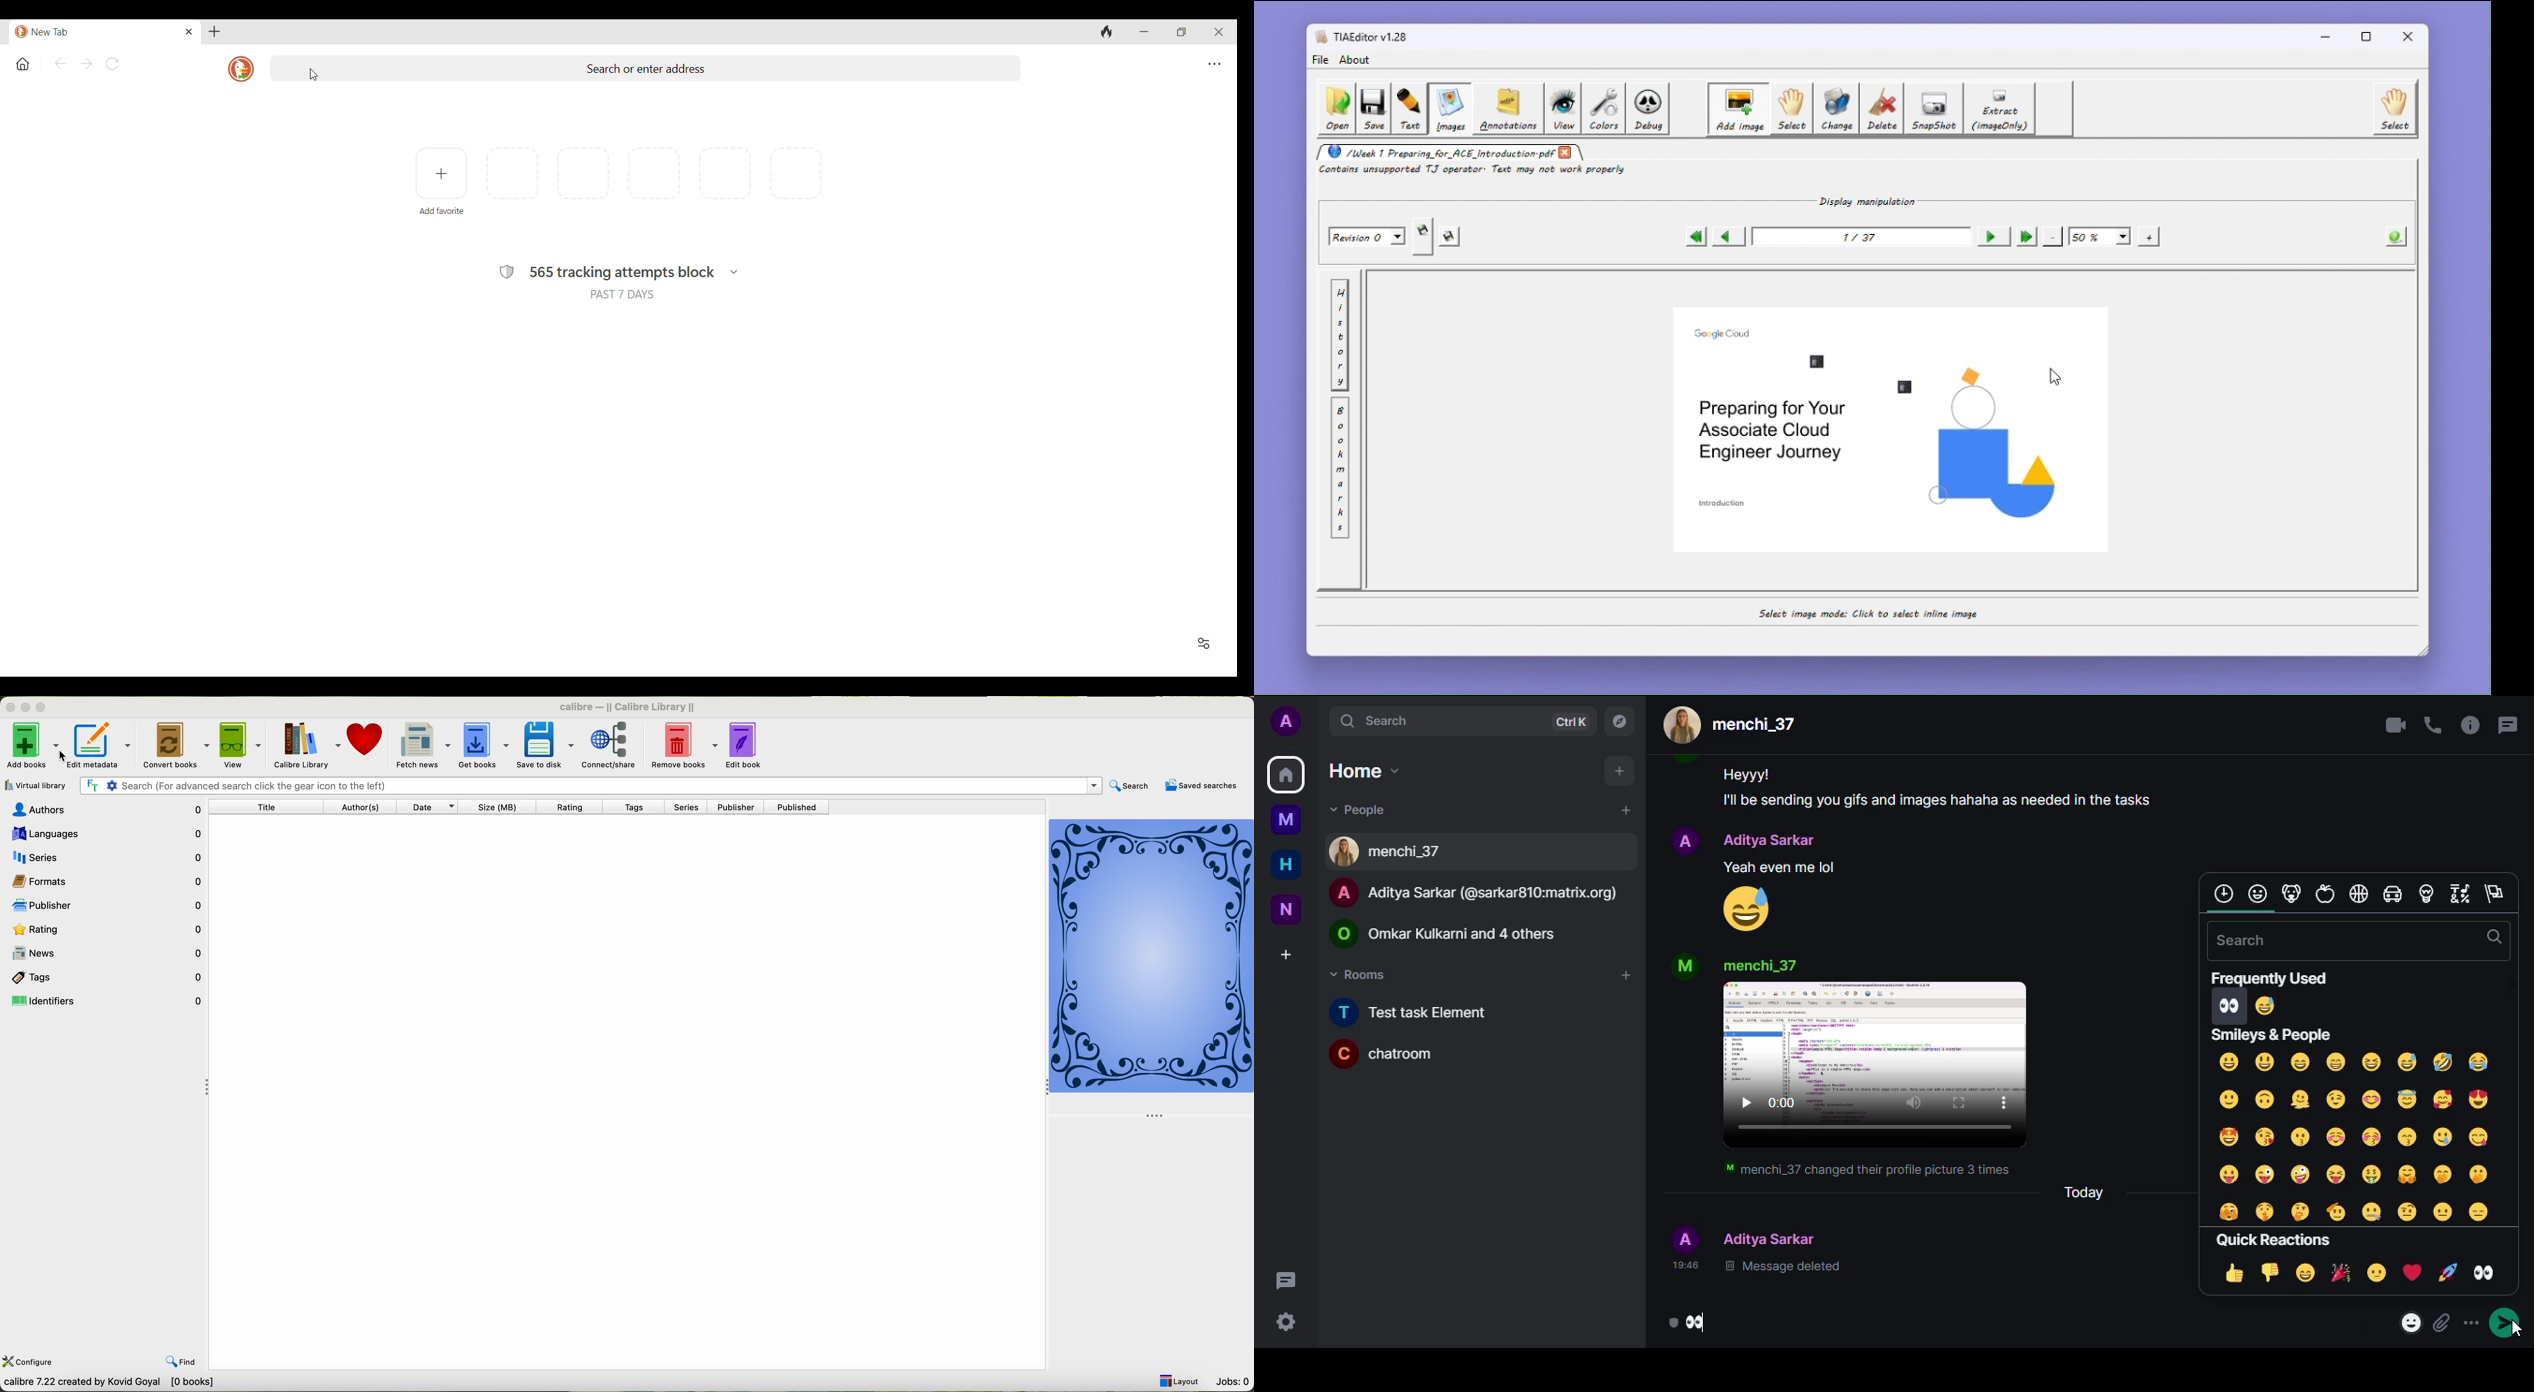  Describe the element at coordinates (2278, 1239) in the screenshot. I see `eyes` at that location.